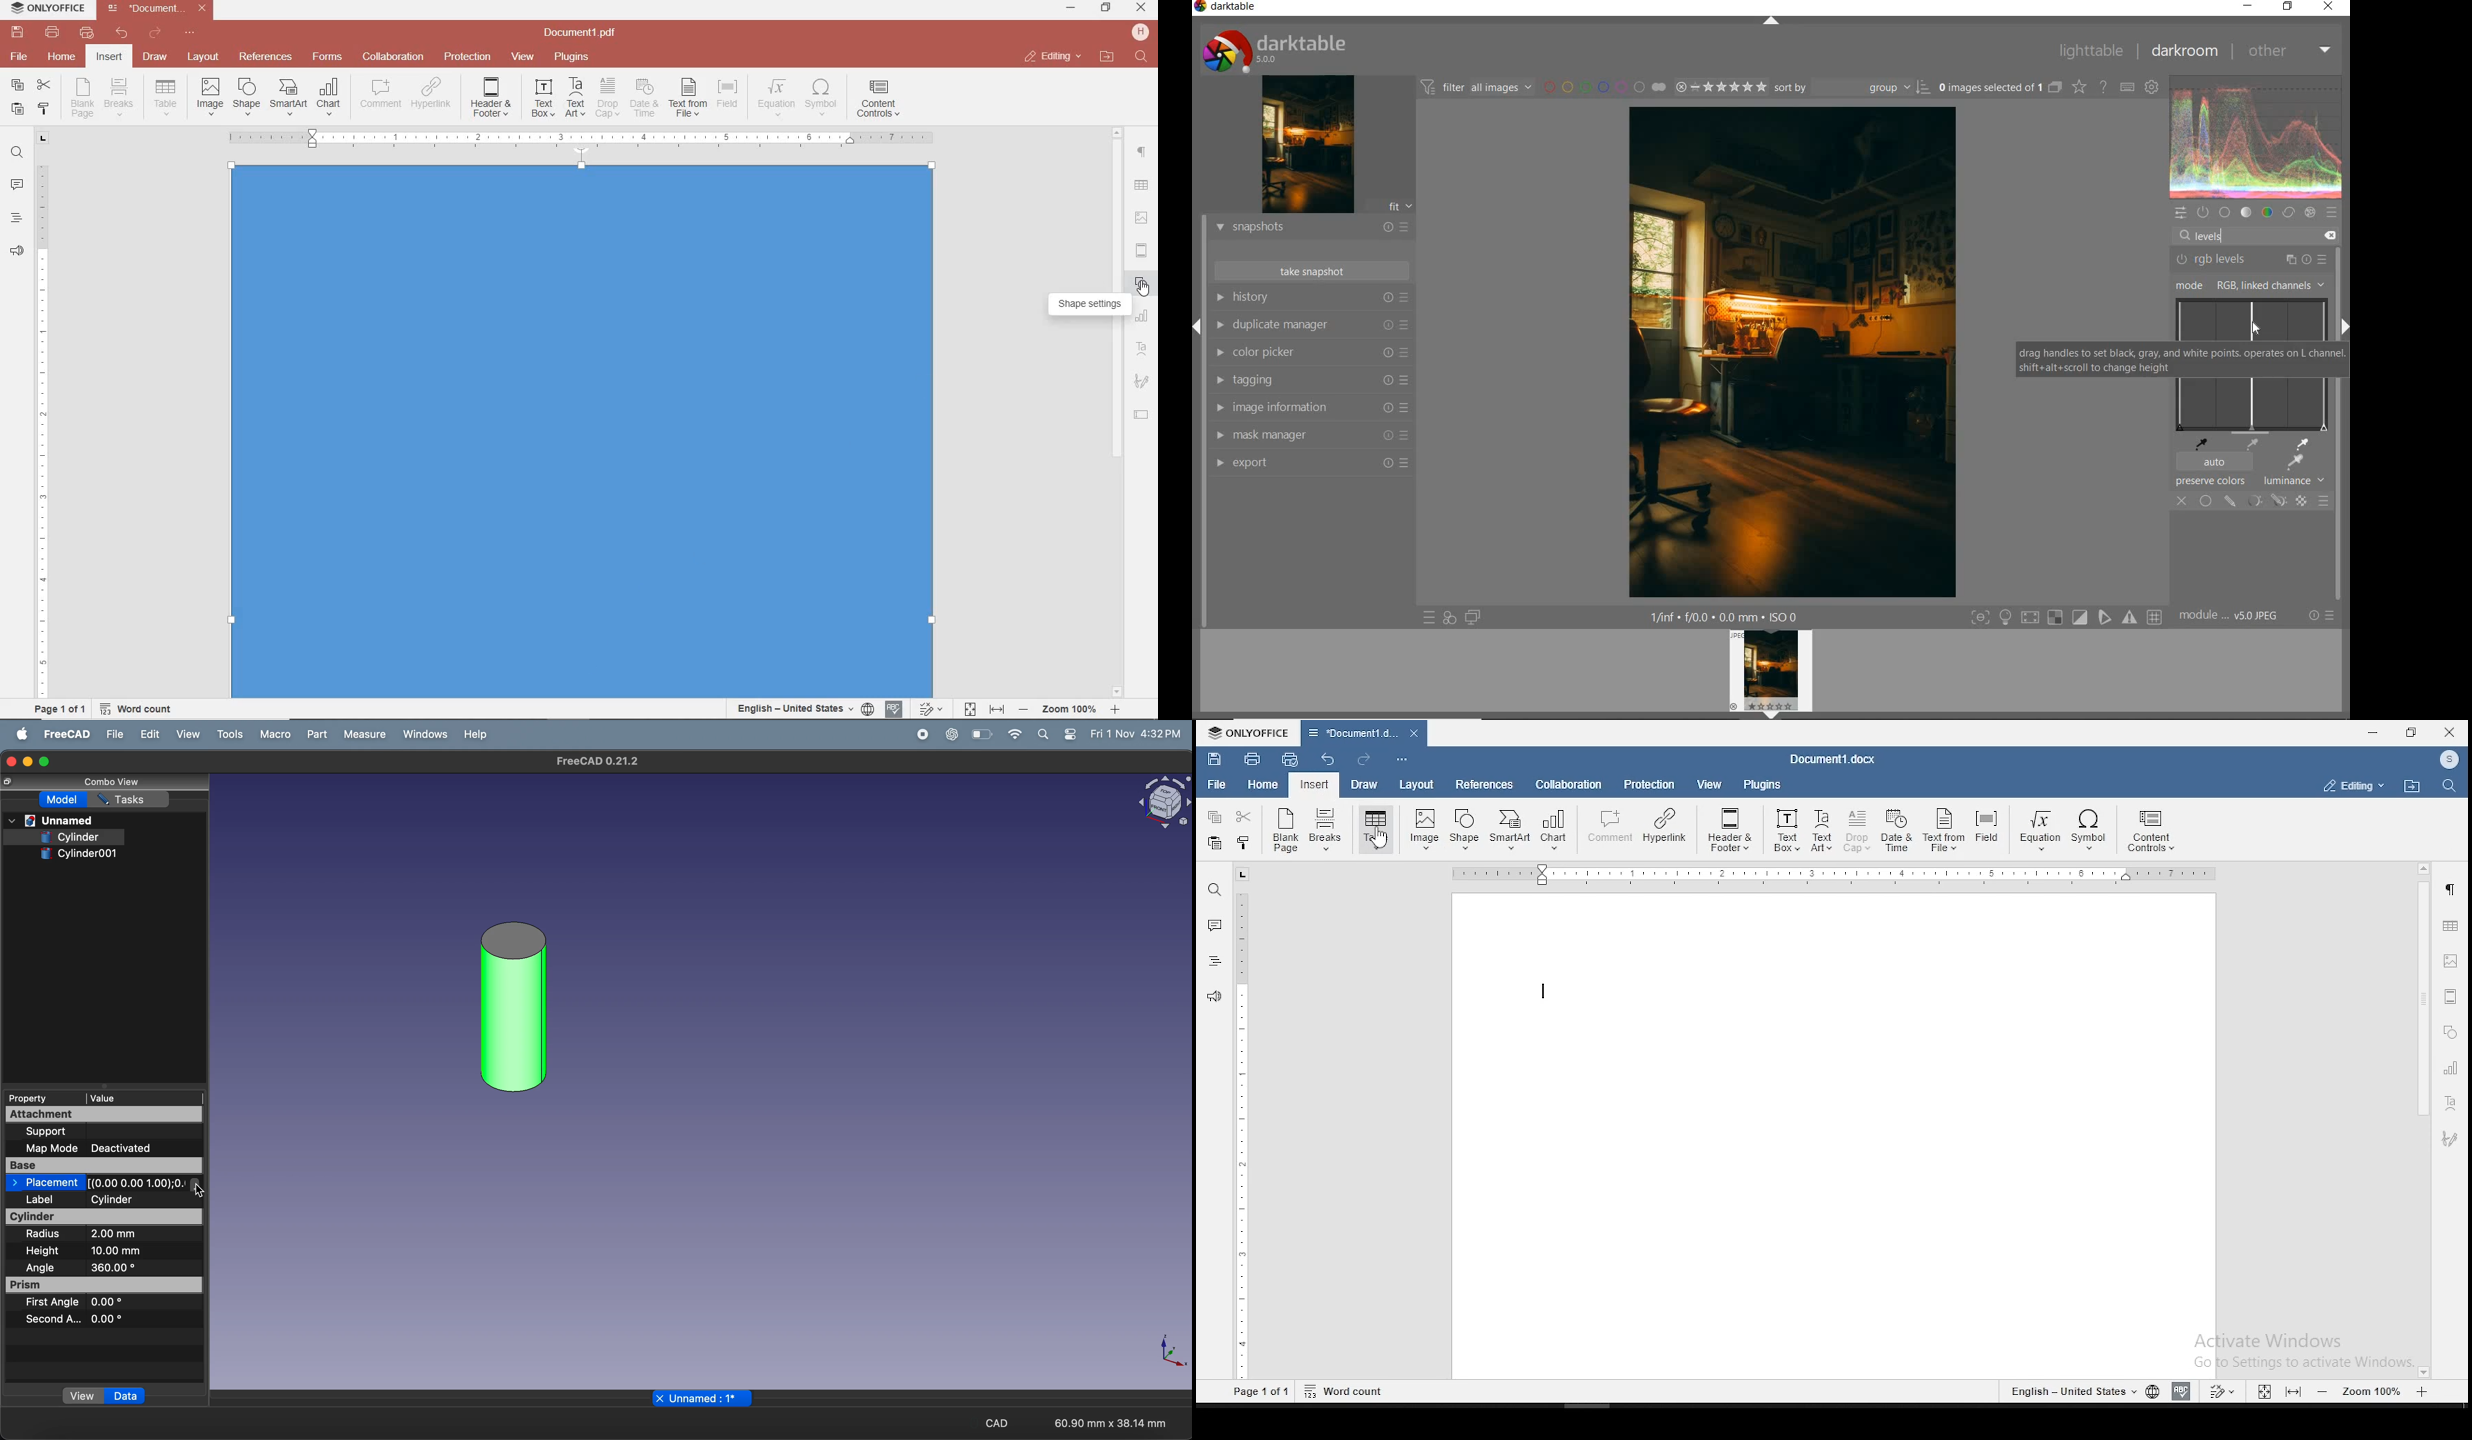 This screenshot has height=1456, width=2492. What do you see at coordinates (1311, 229) in the screenshot?
I see `snapshots` at bounding box center [1311, 229].